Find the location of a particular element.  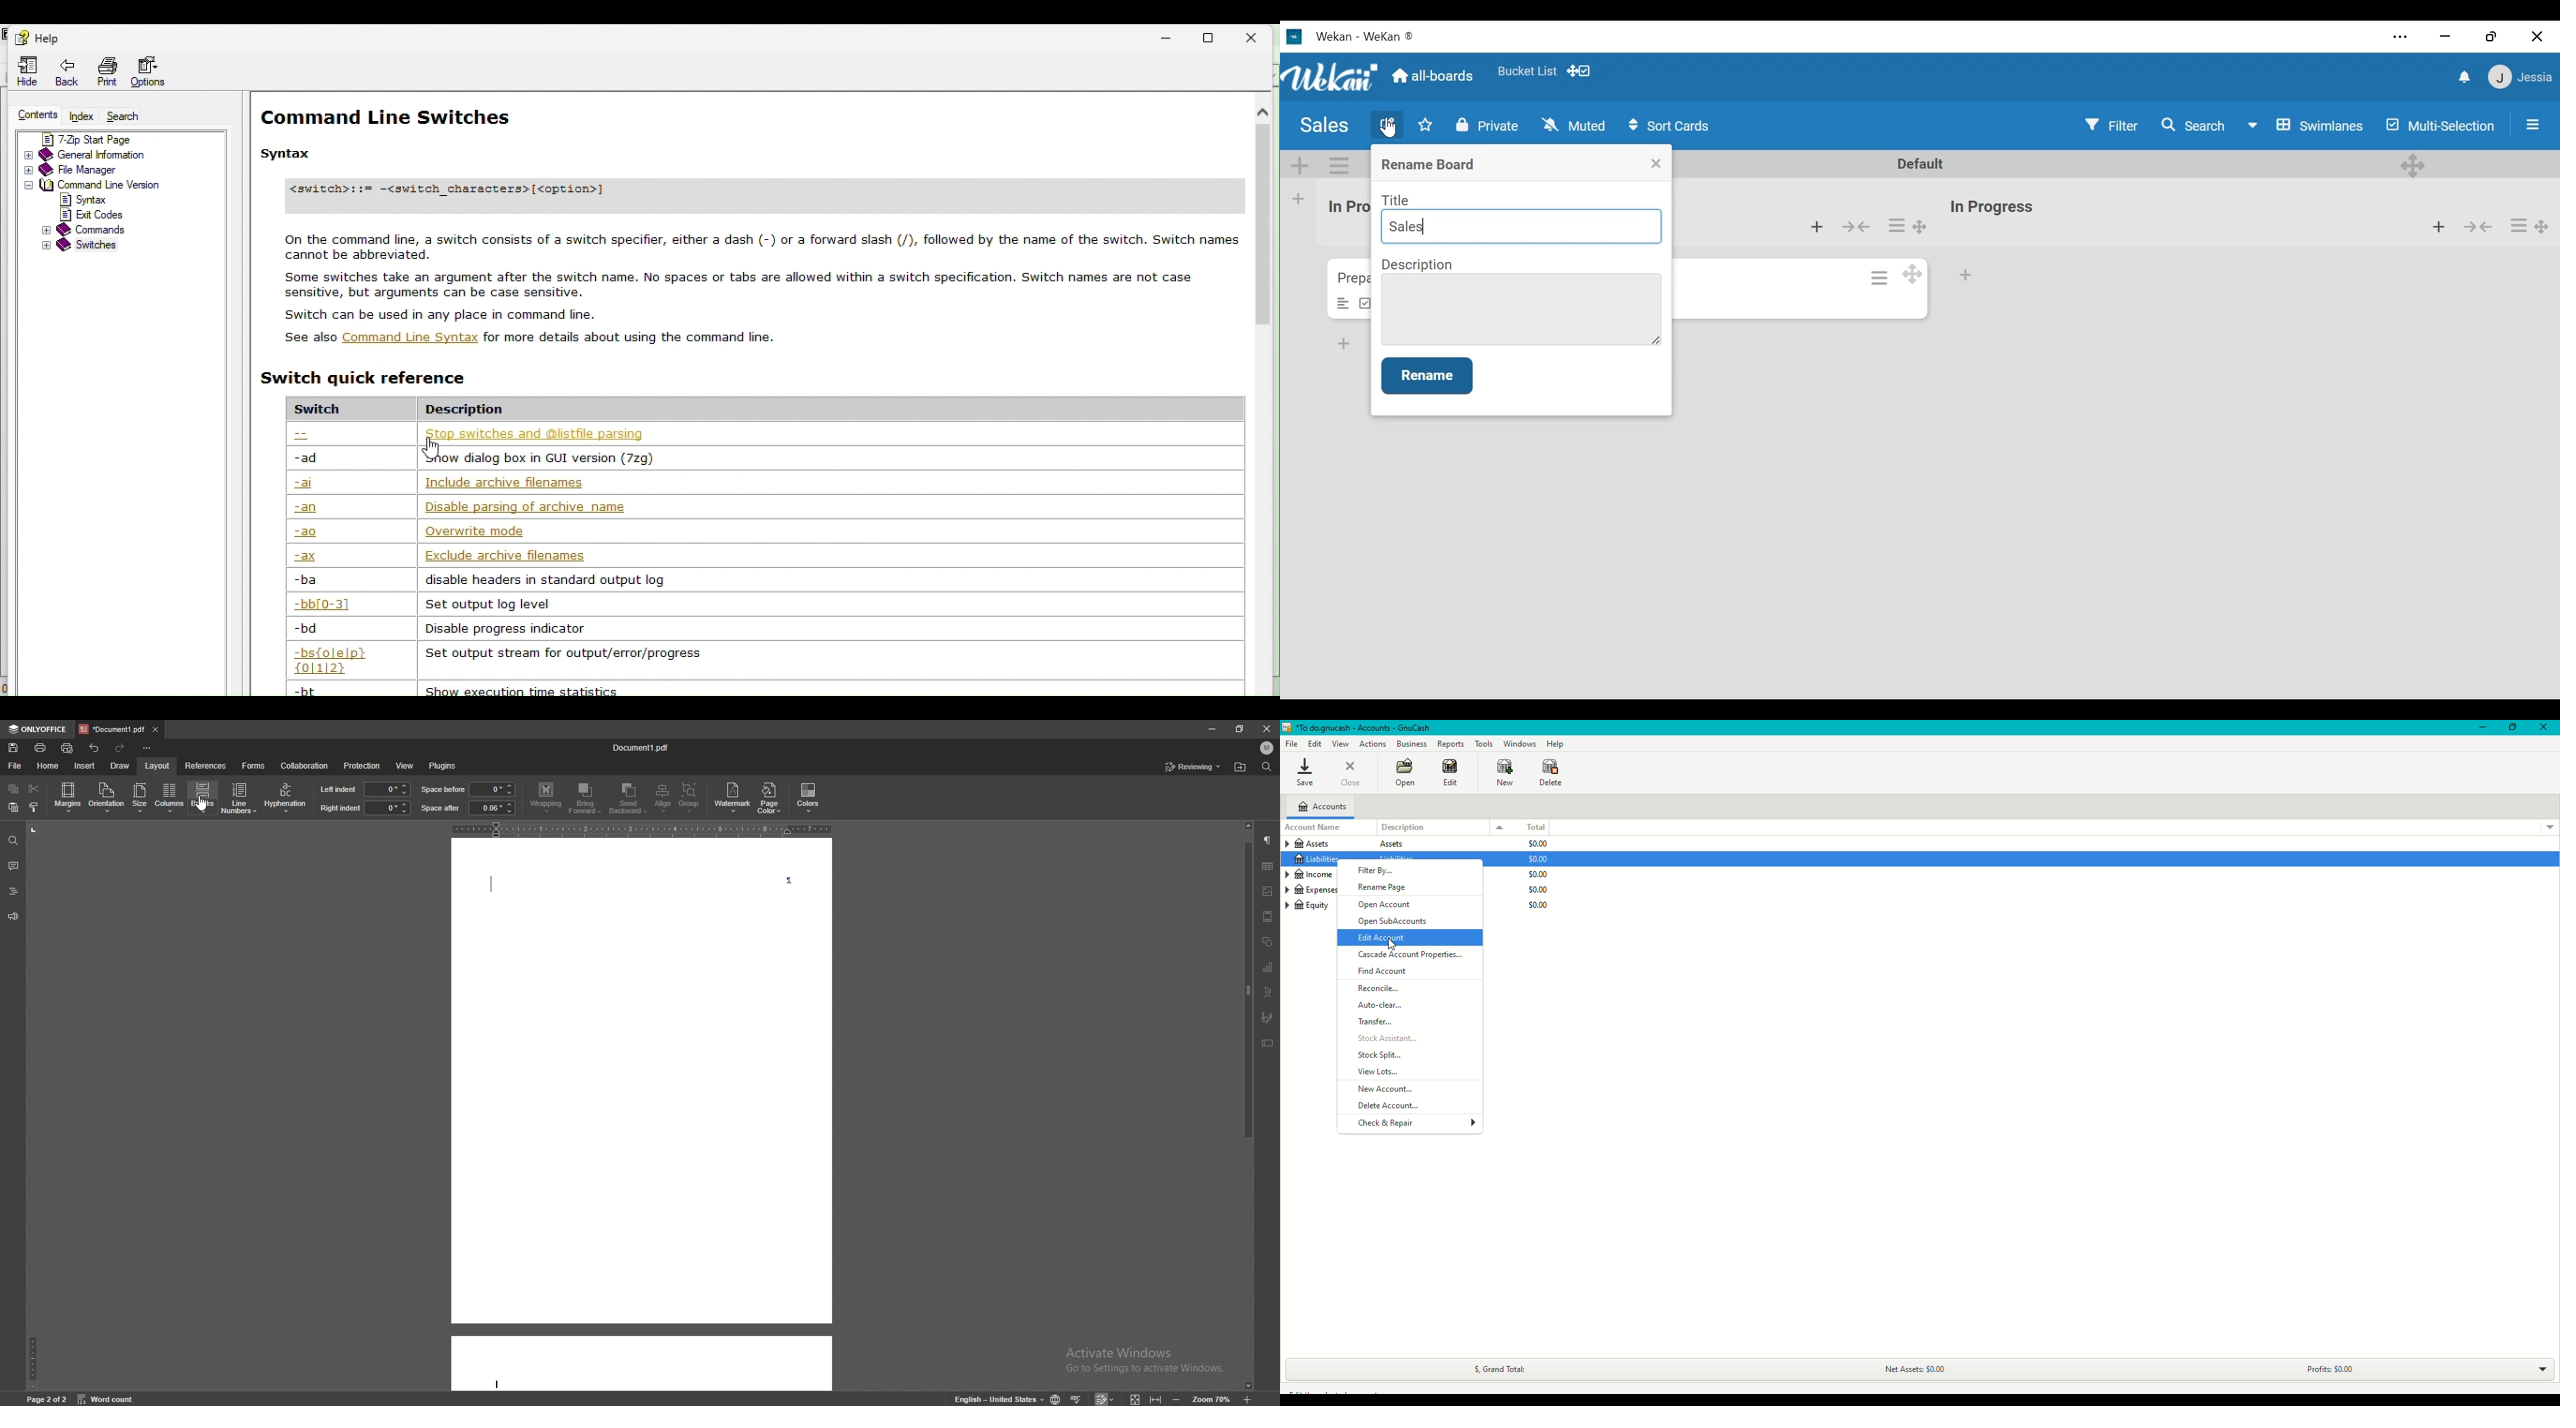

columns is located at coordinates (171, 797).